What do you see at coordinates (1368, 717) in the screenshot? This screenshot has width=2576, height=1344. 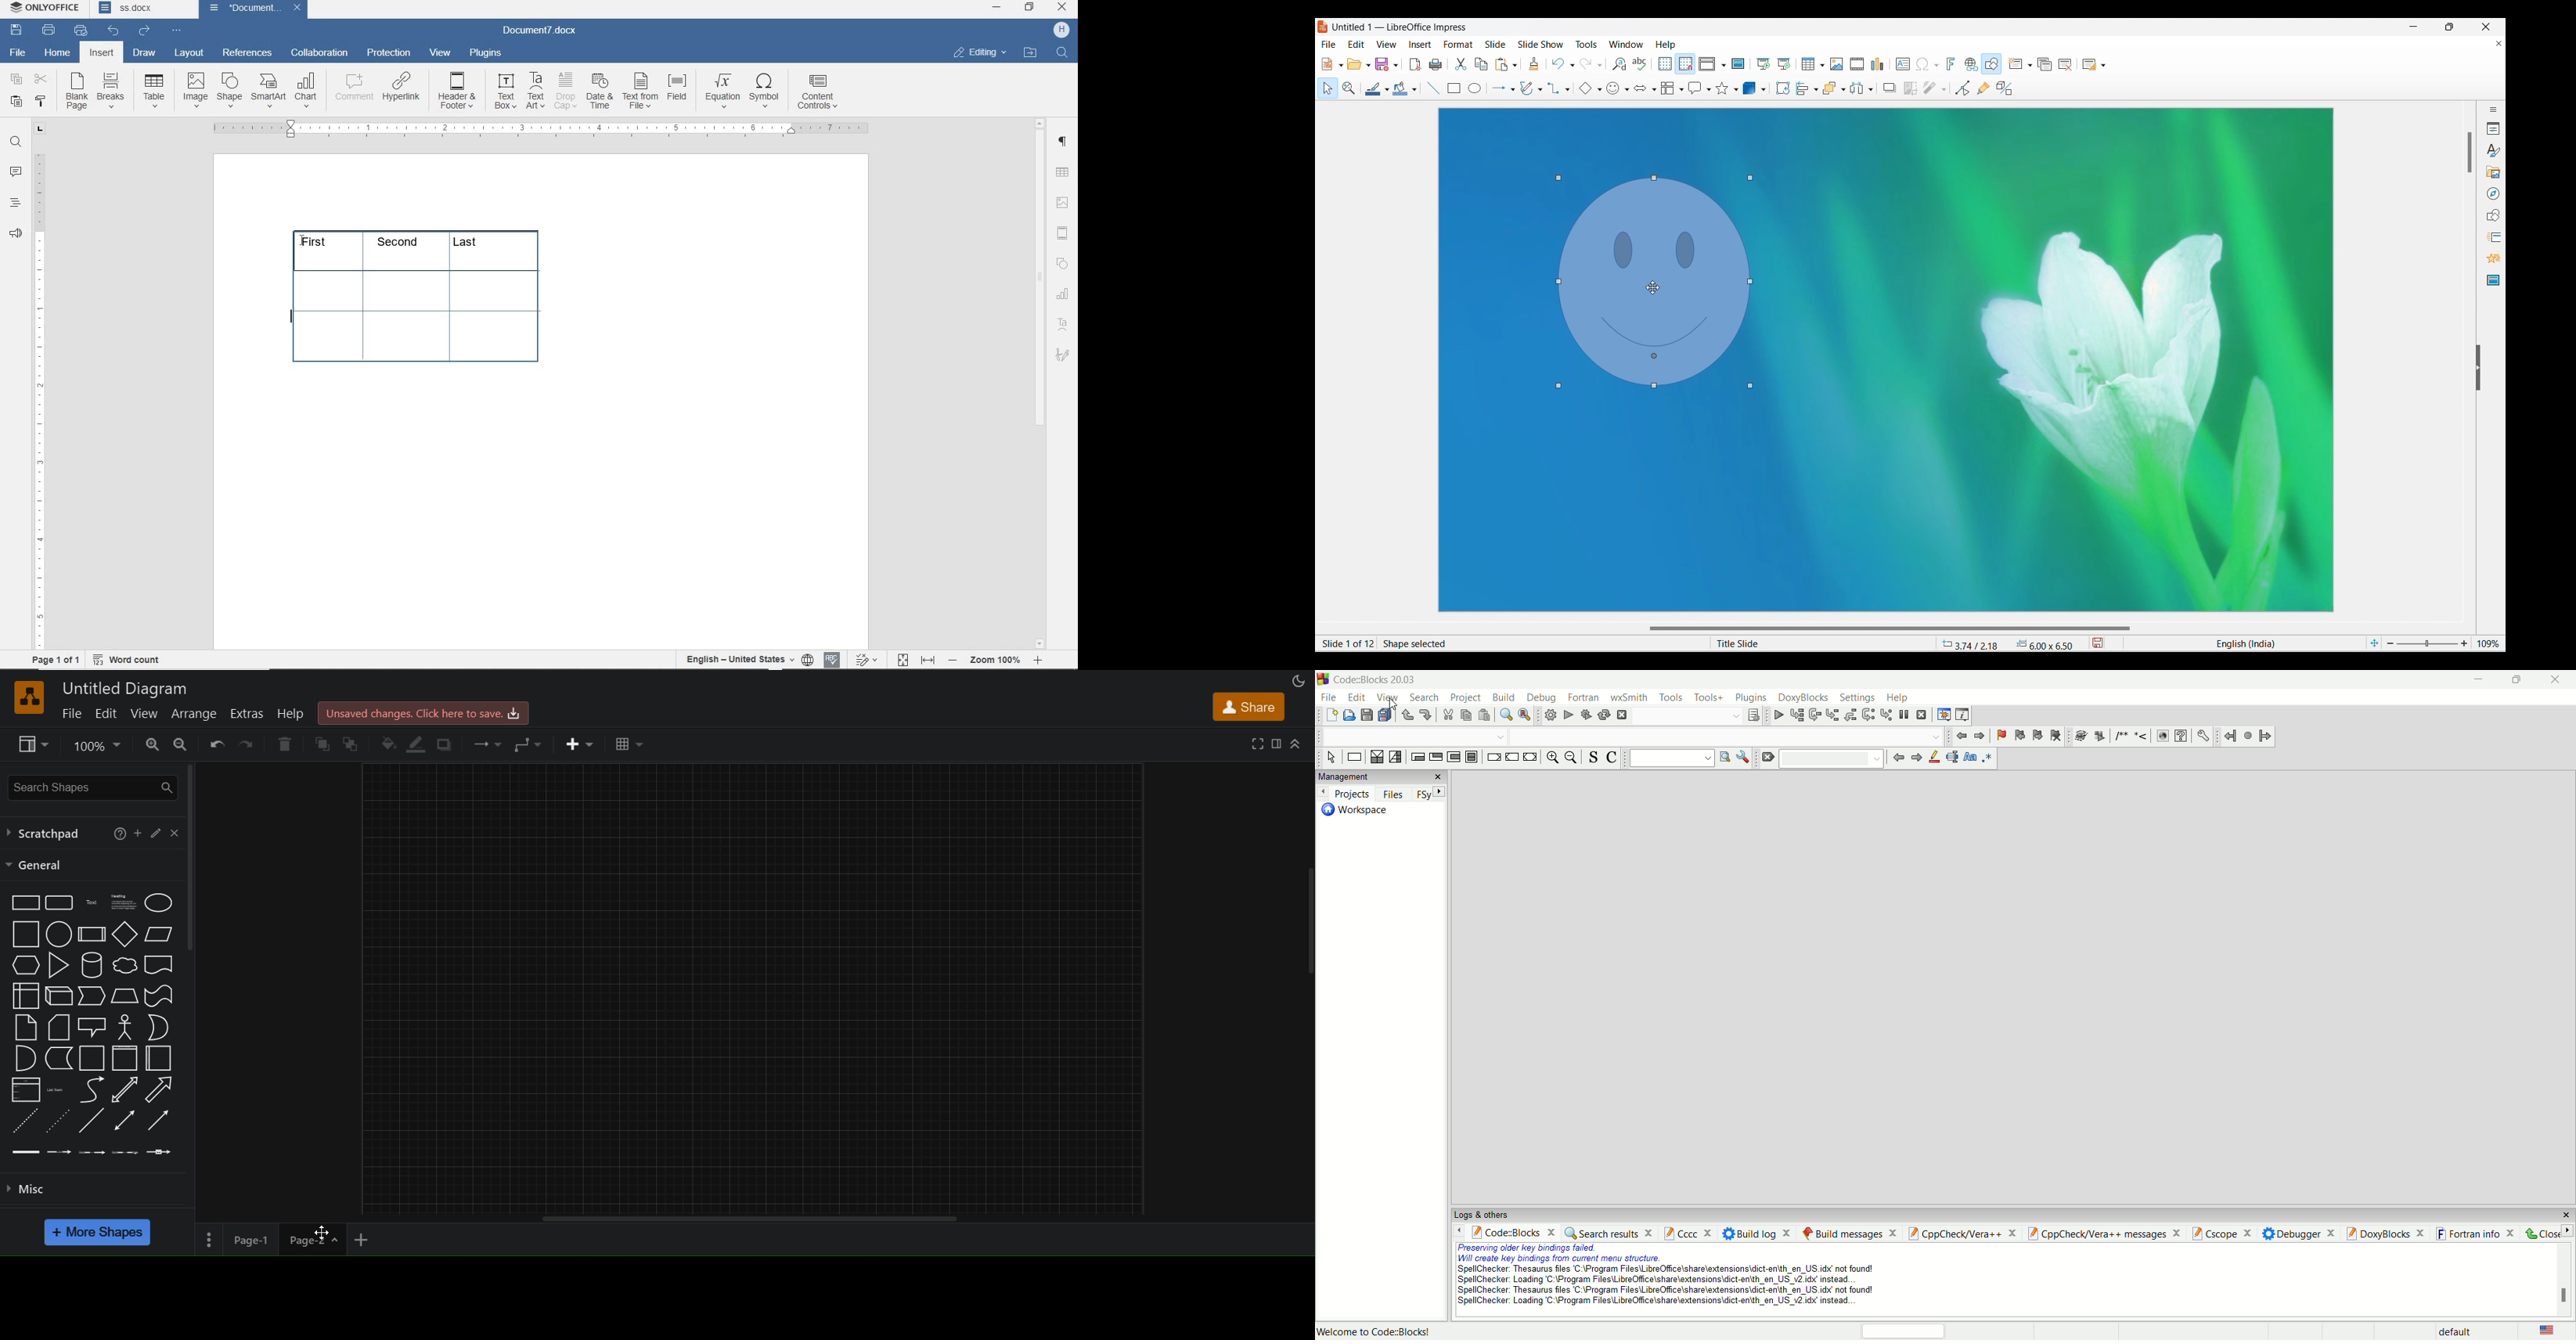 I see `save` at bounding box center [1368, 717].